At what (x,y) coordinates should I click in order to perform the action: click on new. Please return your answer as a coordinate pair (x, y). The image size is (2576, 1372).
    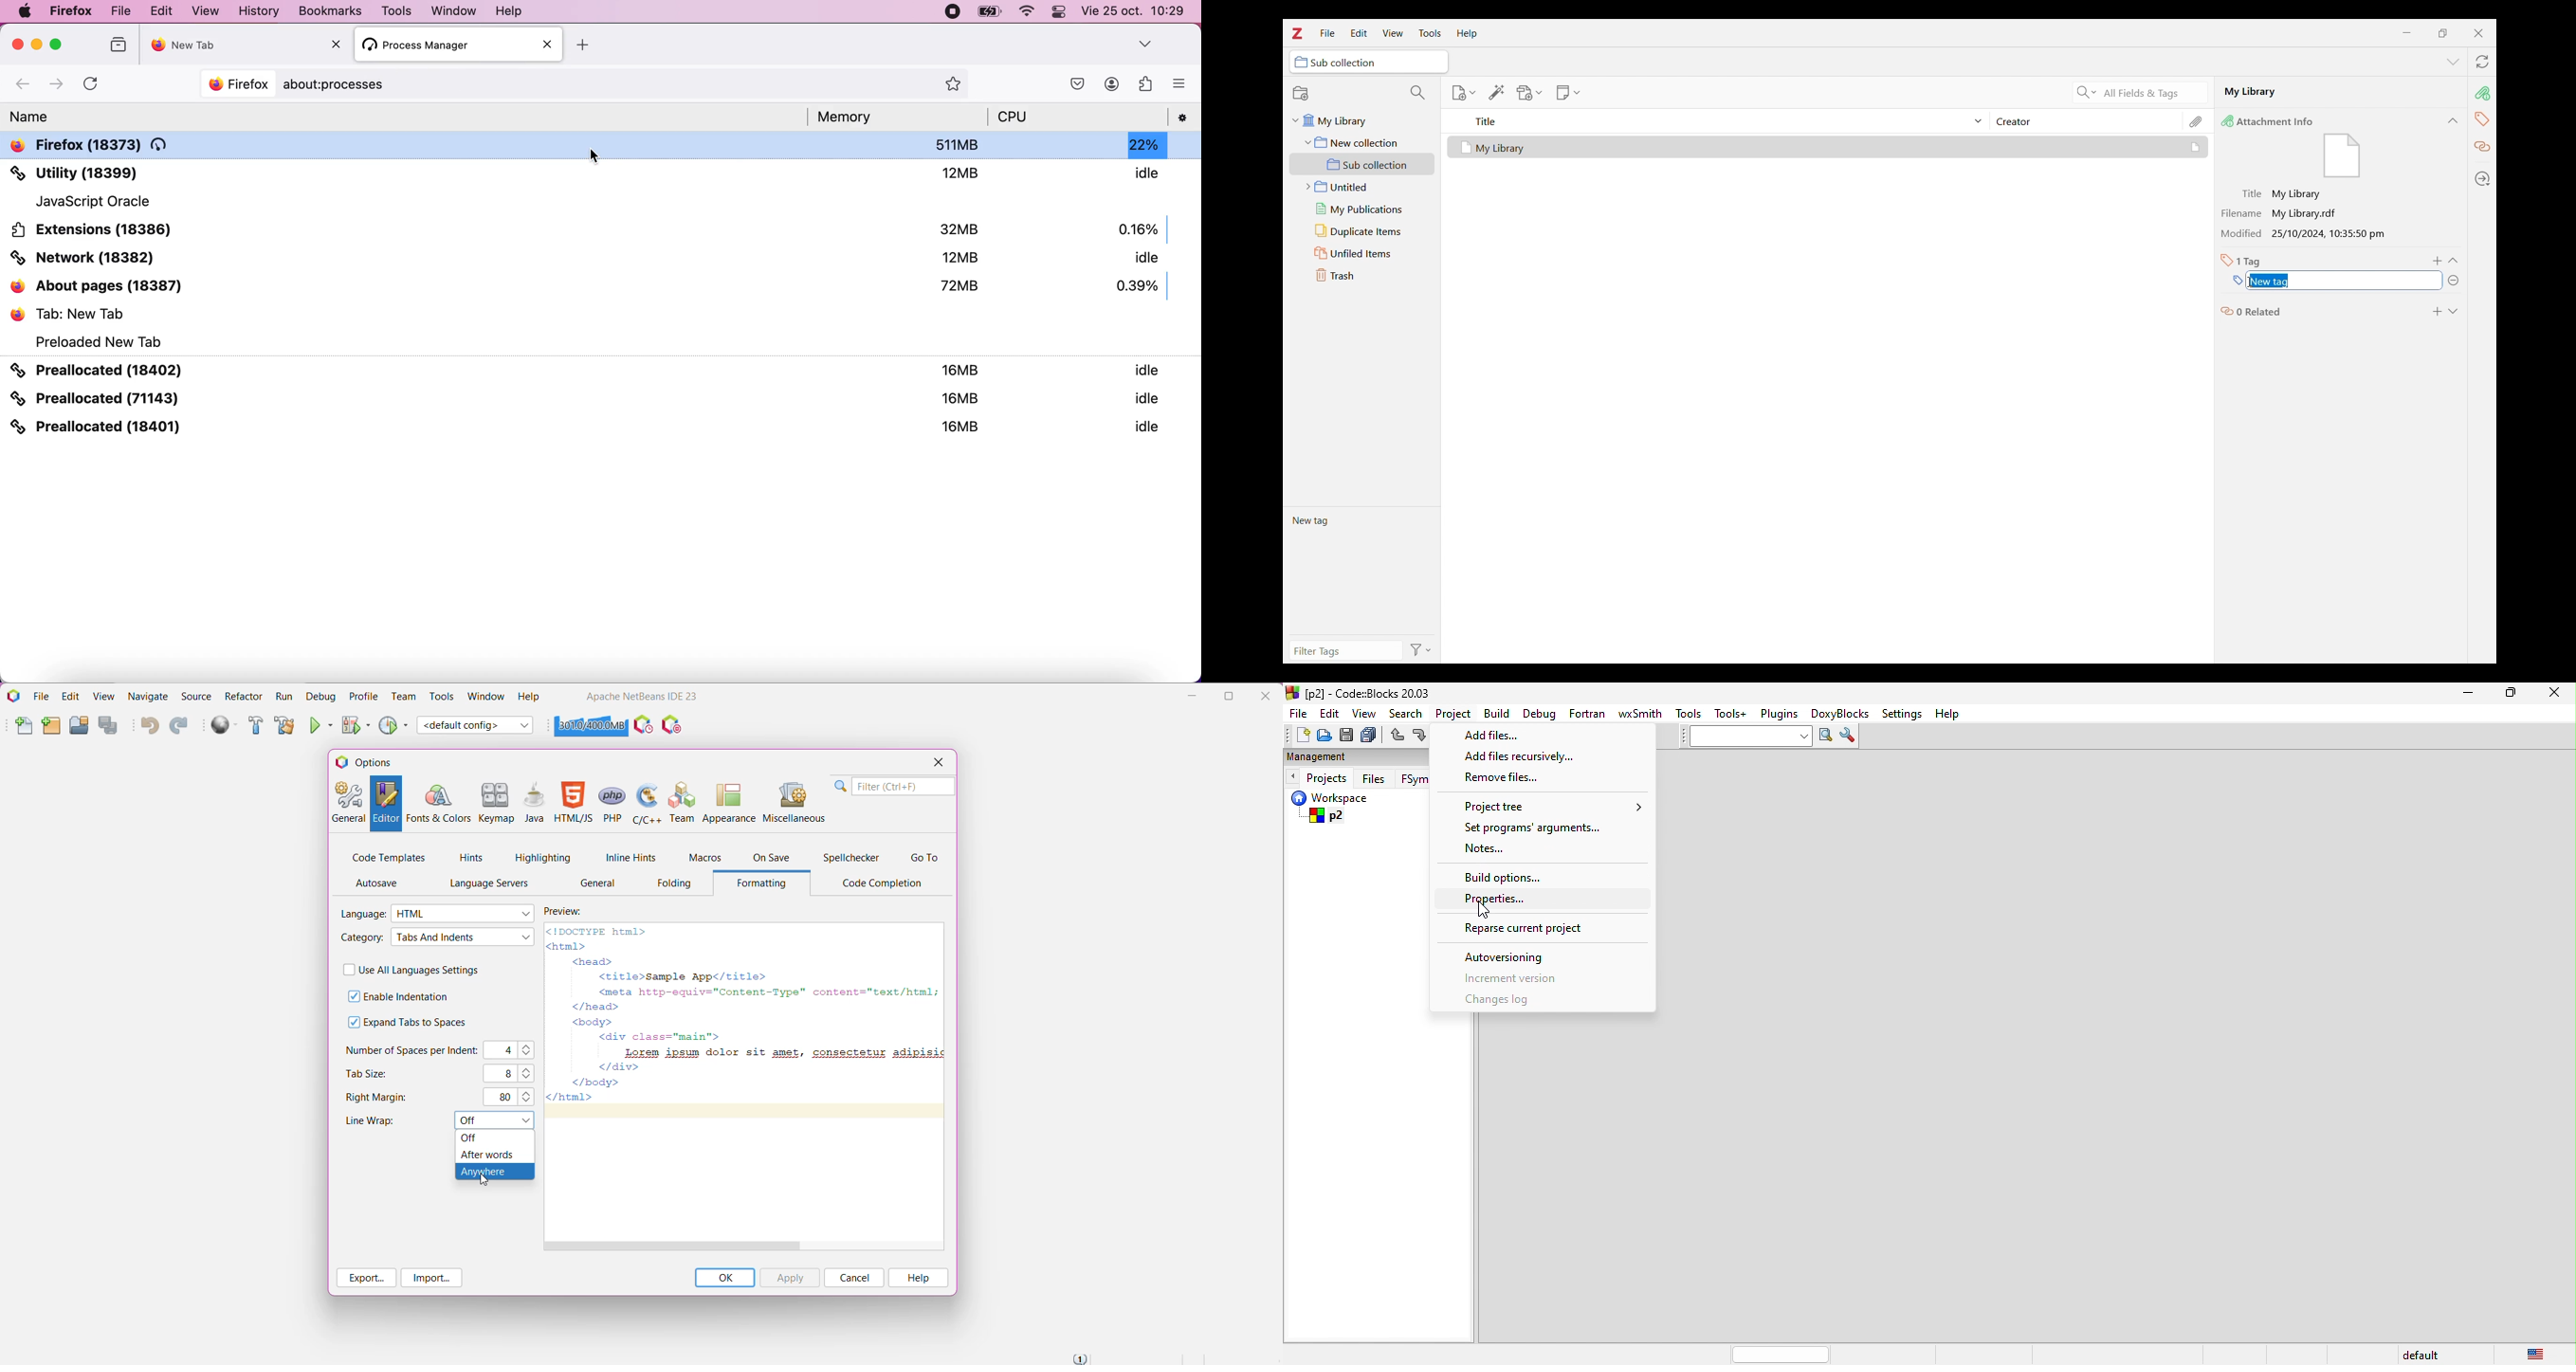
    Looking at the image, I should click on (1297, 735).